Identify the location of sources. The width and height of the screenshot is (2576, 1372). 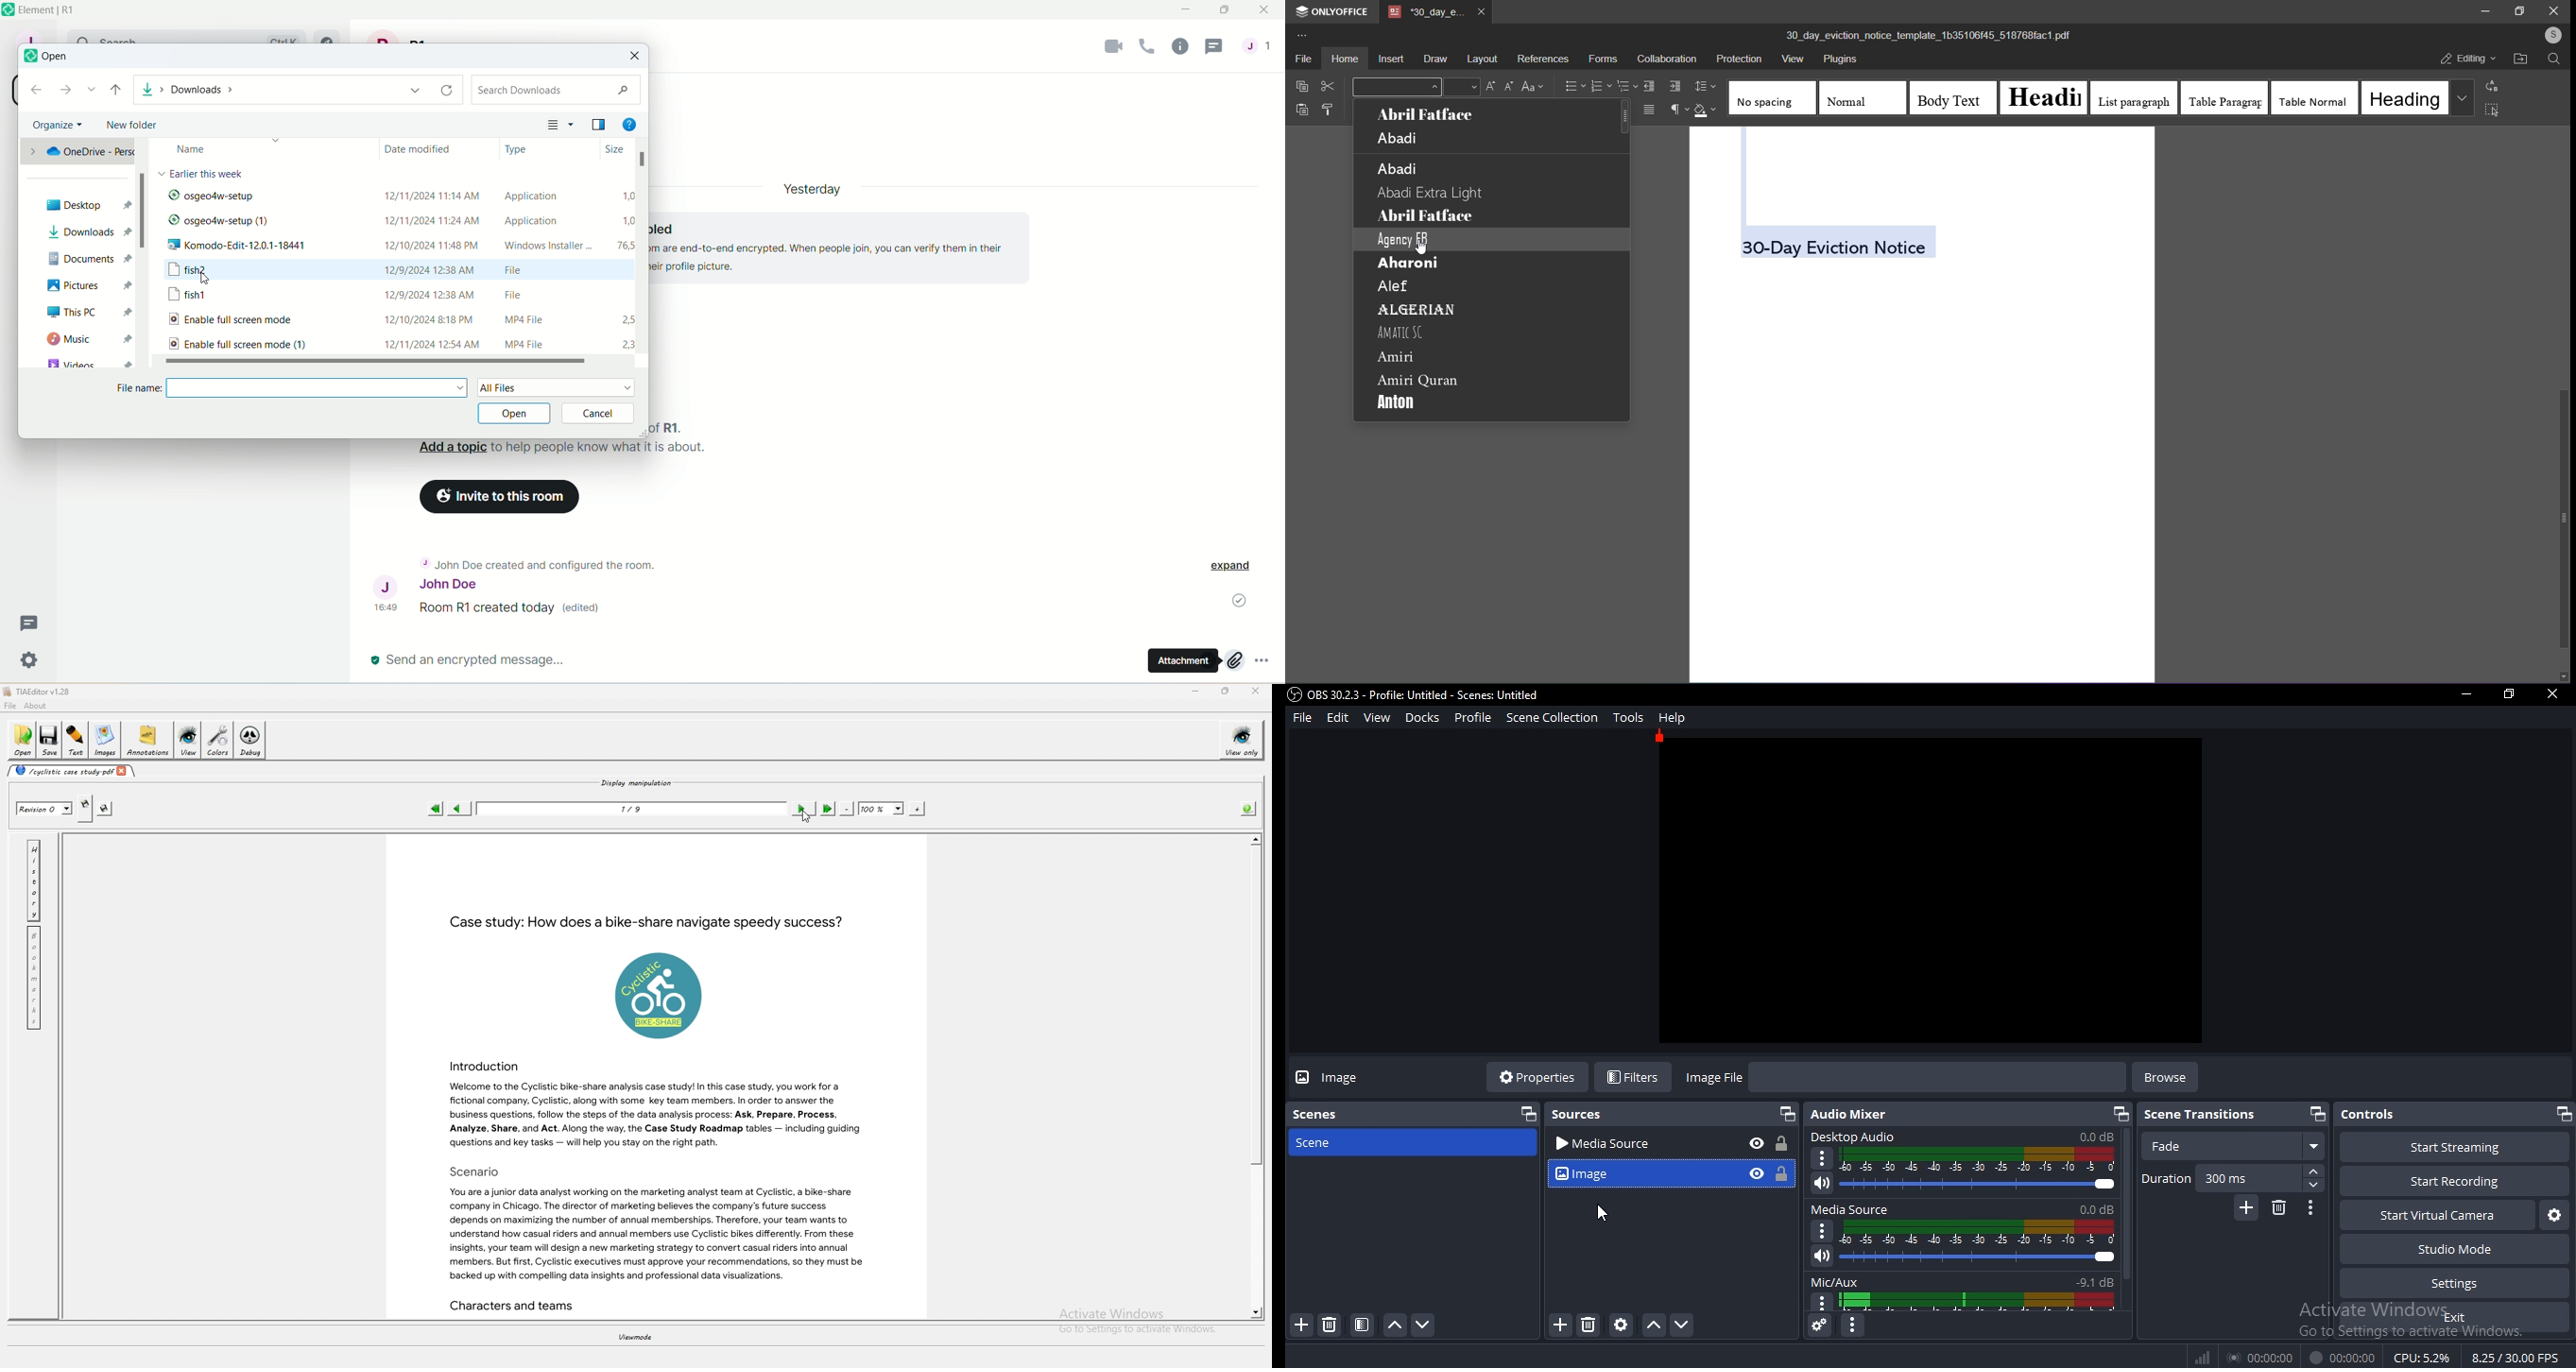
(1582, 1117).